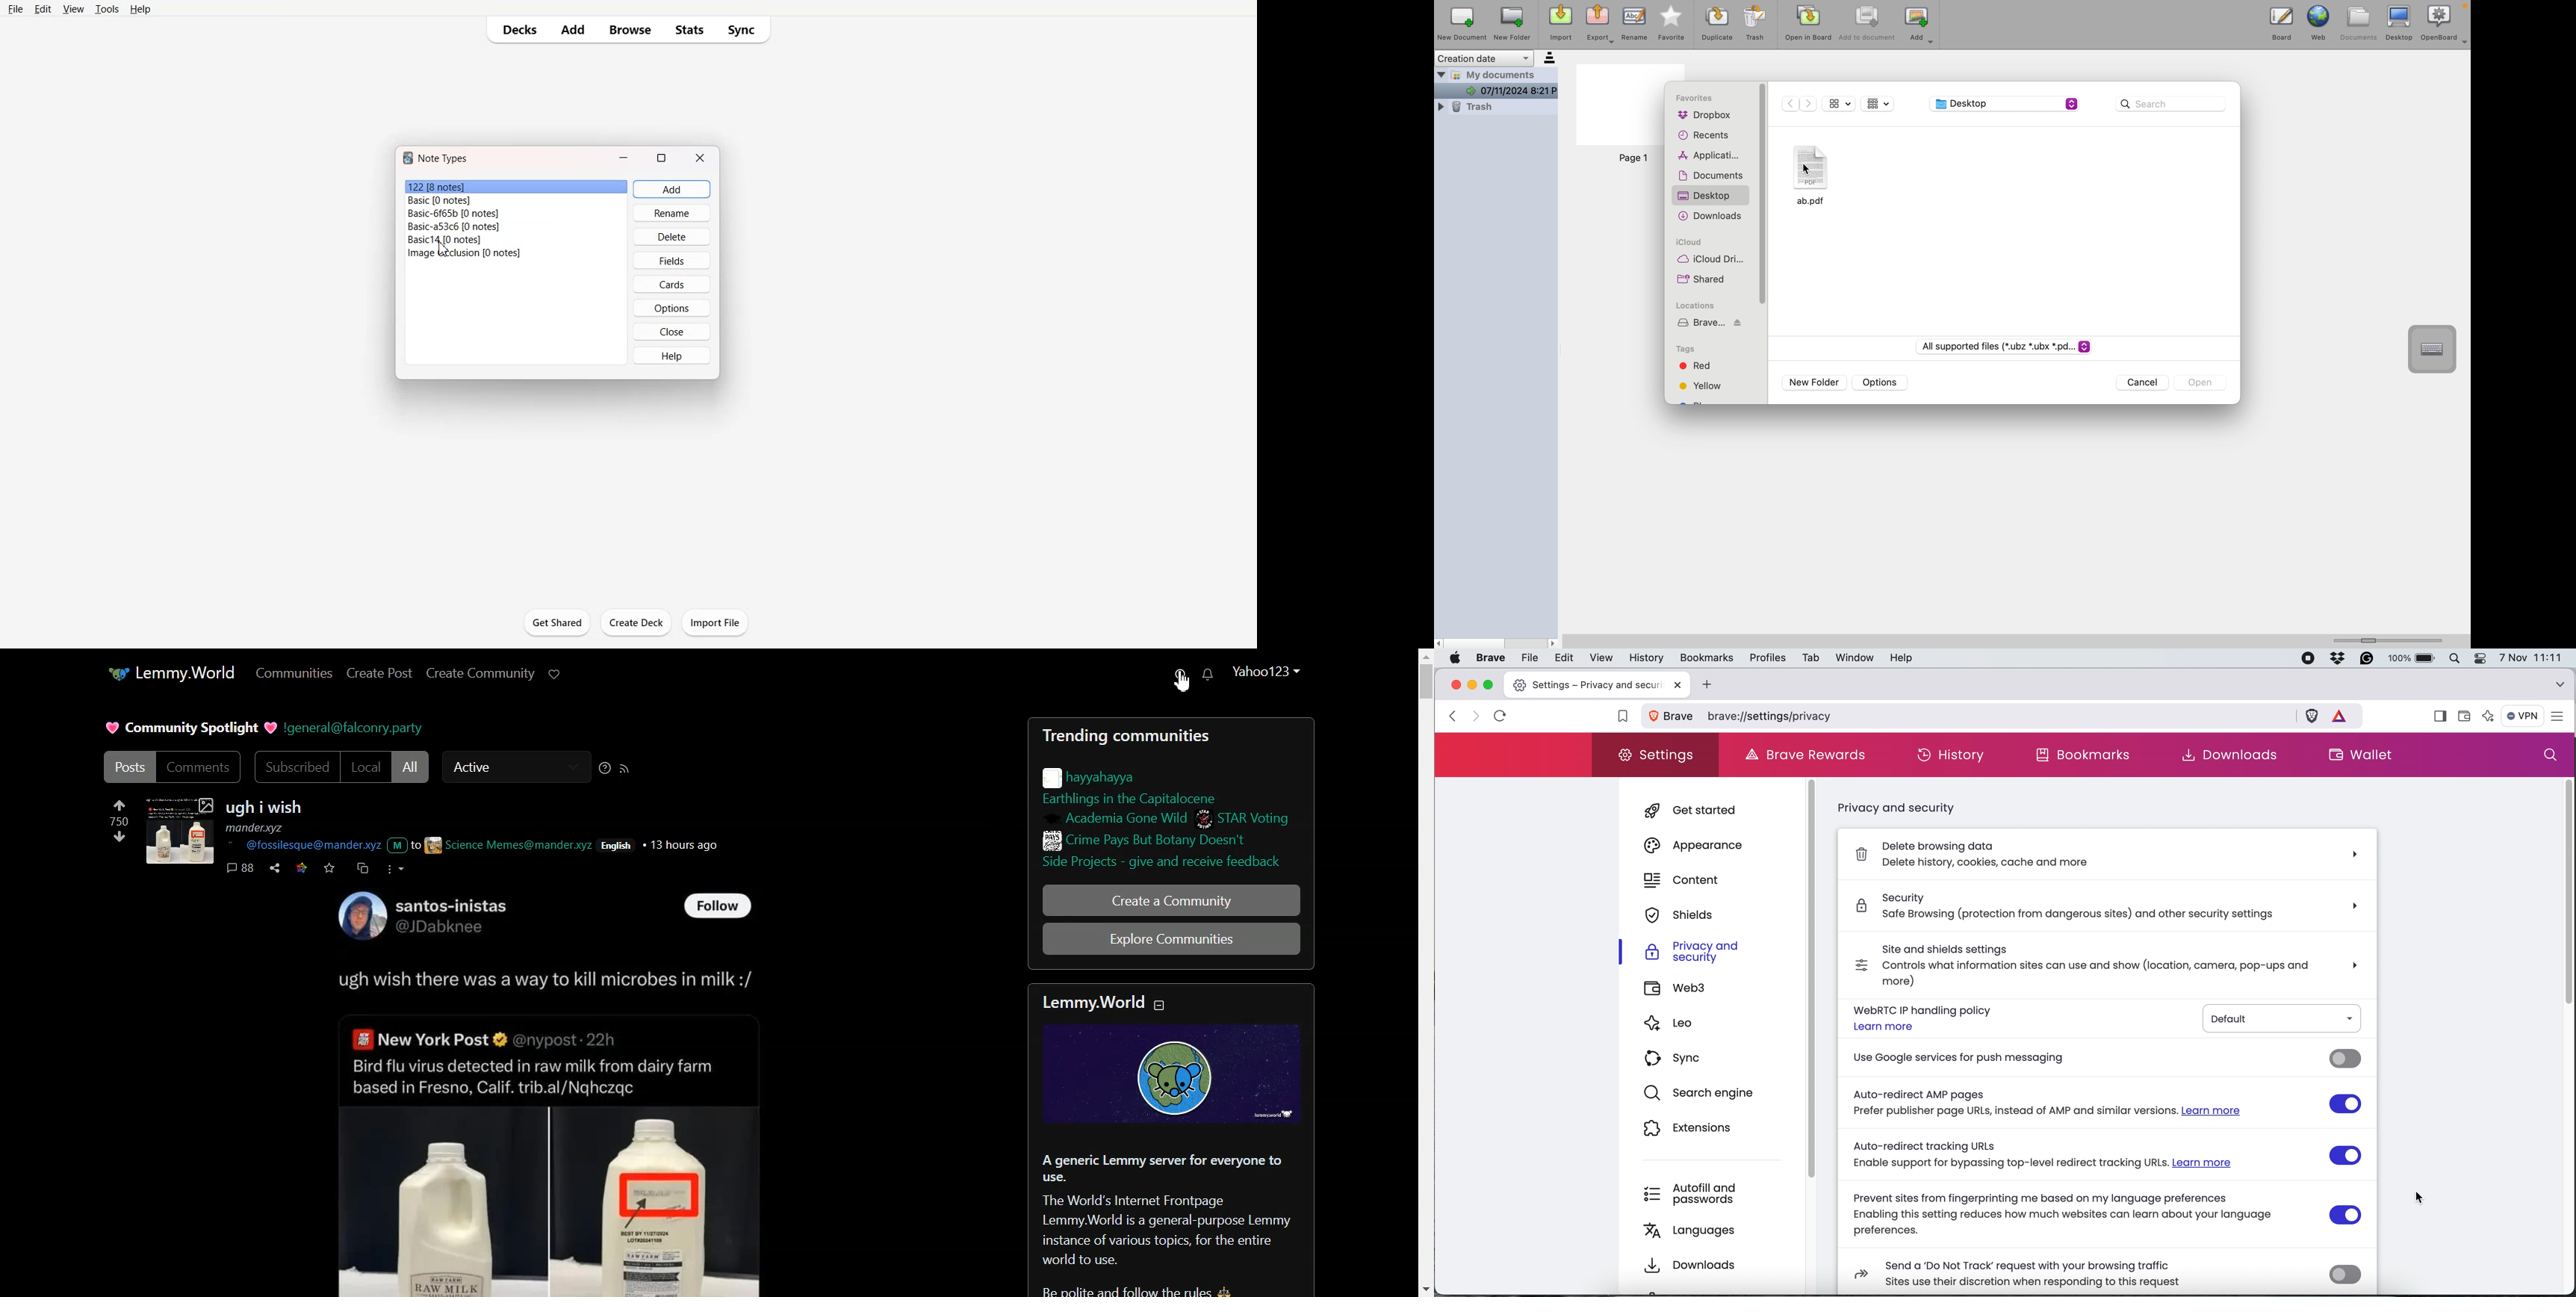  What do you see at coordinates (672, 189) in the screenshot?
I see `Add` at bounding box center [672, 189].